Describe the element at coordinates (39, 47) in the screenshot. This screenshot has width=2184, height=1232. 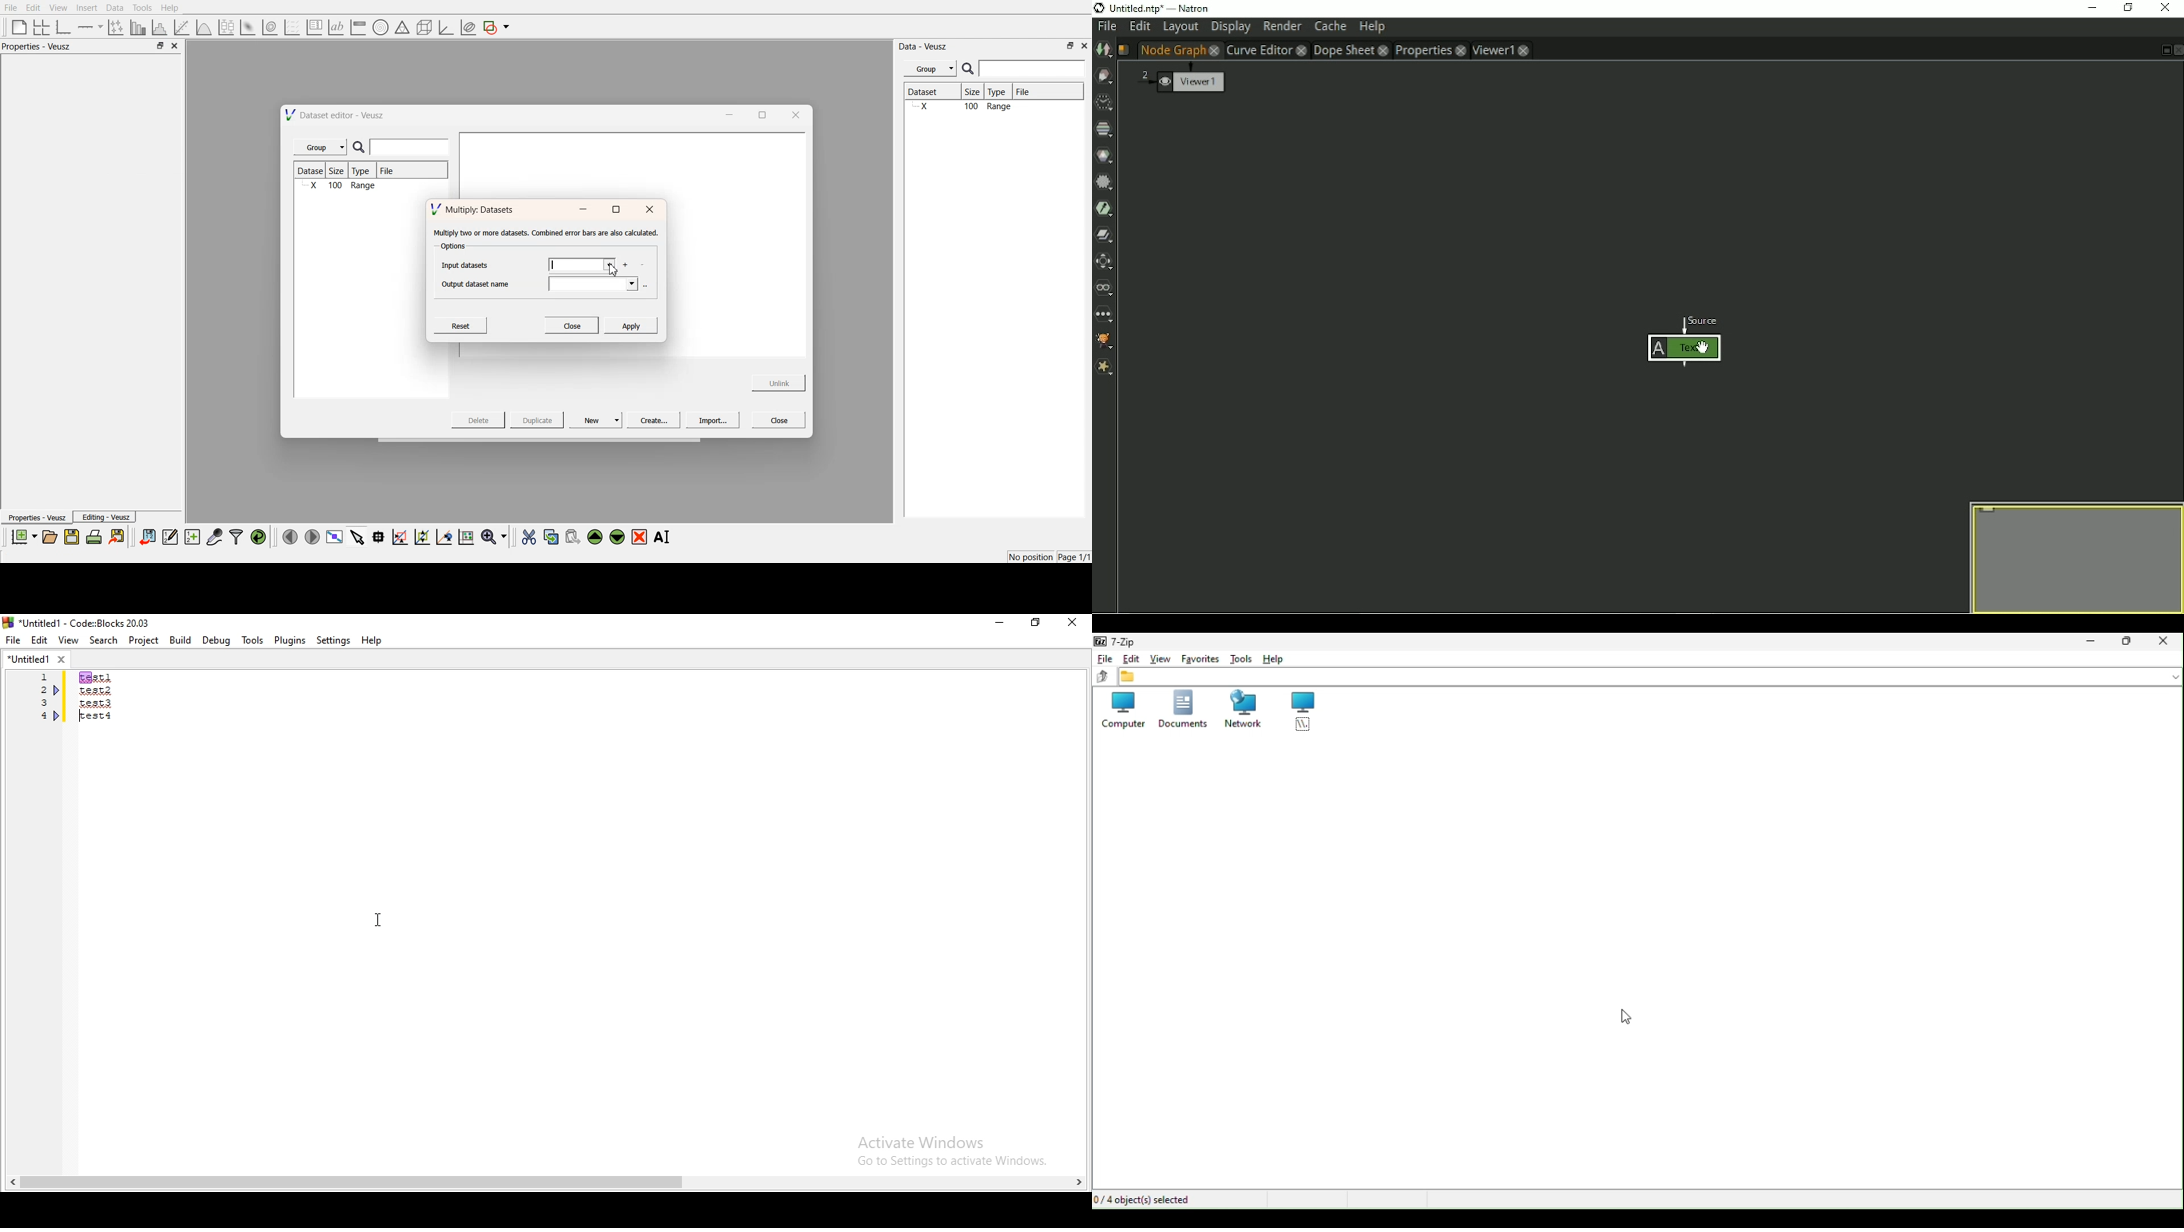
I see `Properties - Veusz` at that location.